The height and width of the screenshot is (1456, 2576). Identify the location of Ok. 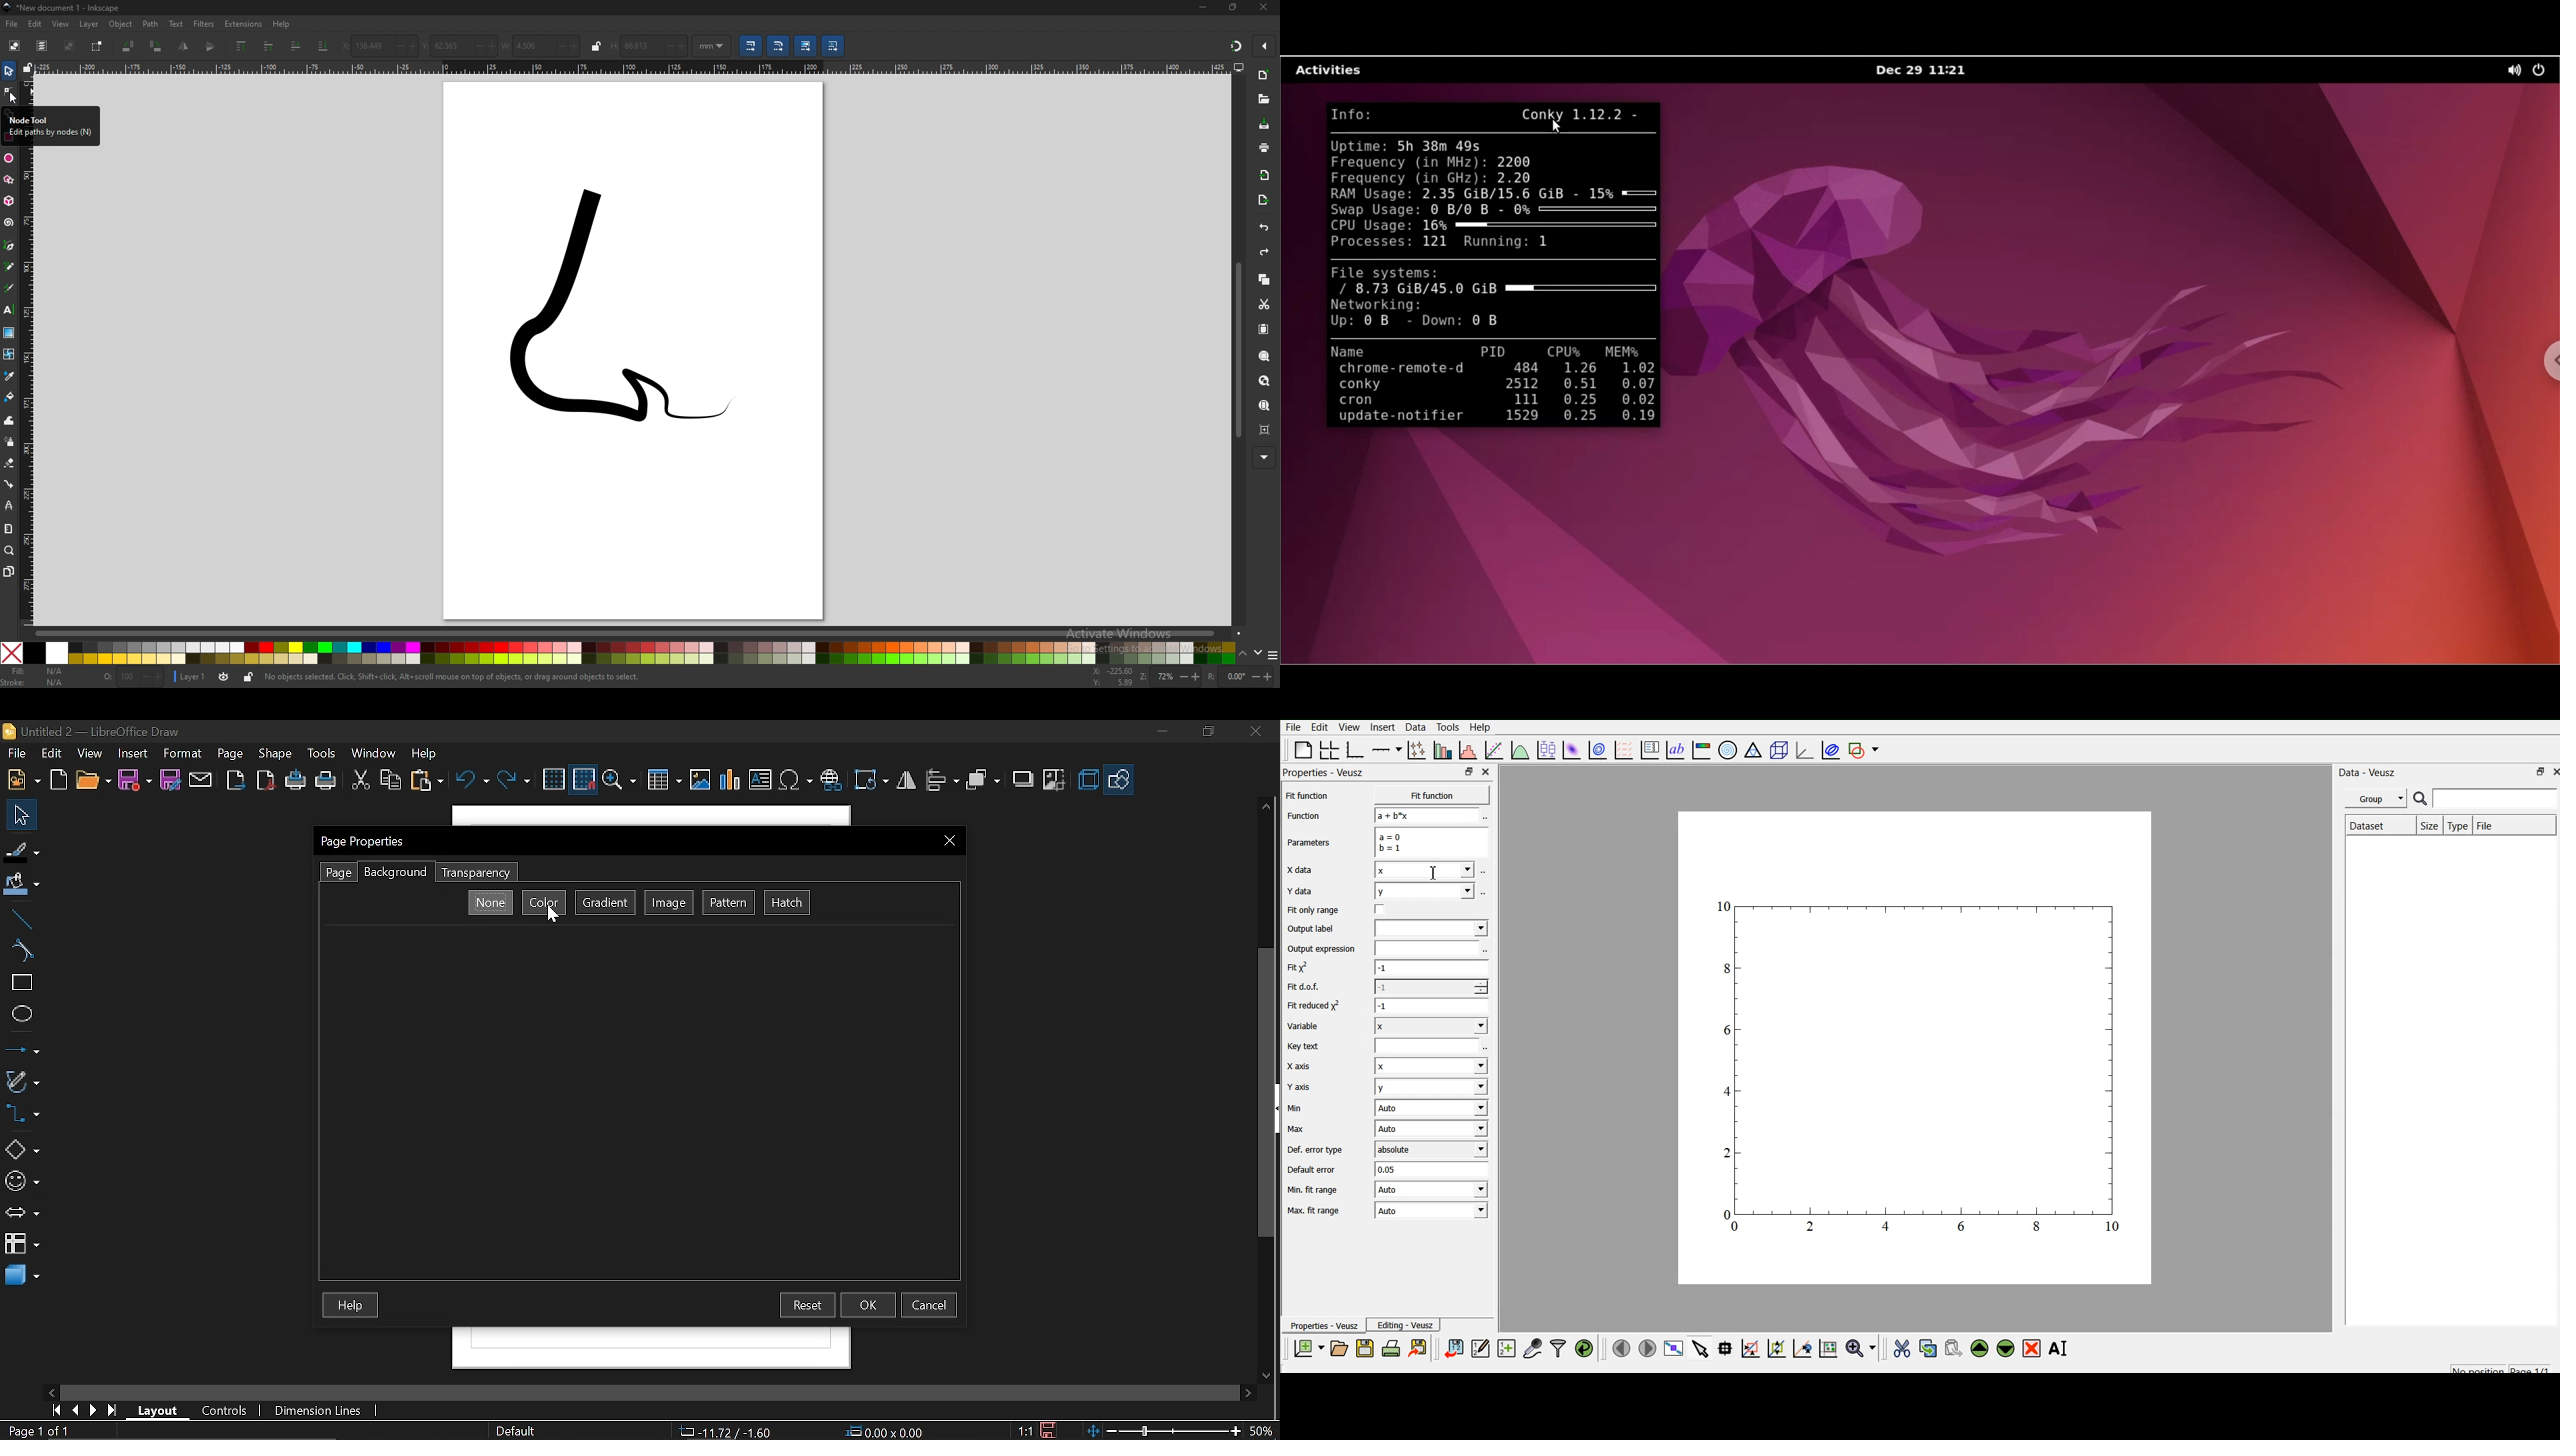
(868, 1305).